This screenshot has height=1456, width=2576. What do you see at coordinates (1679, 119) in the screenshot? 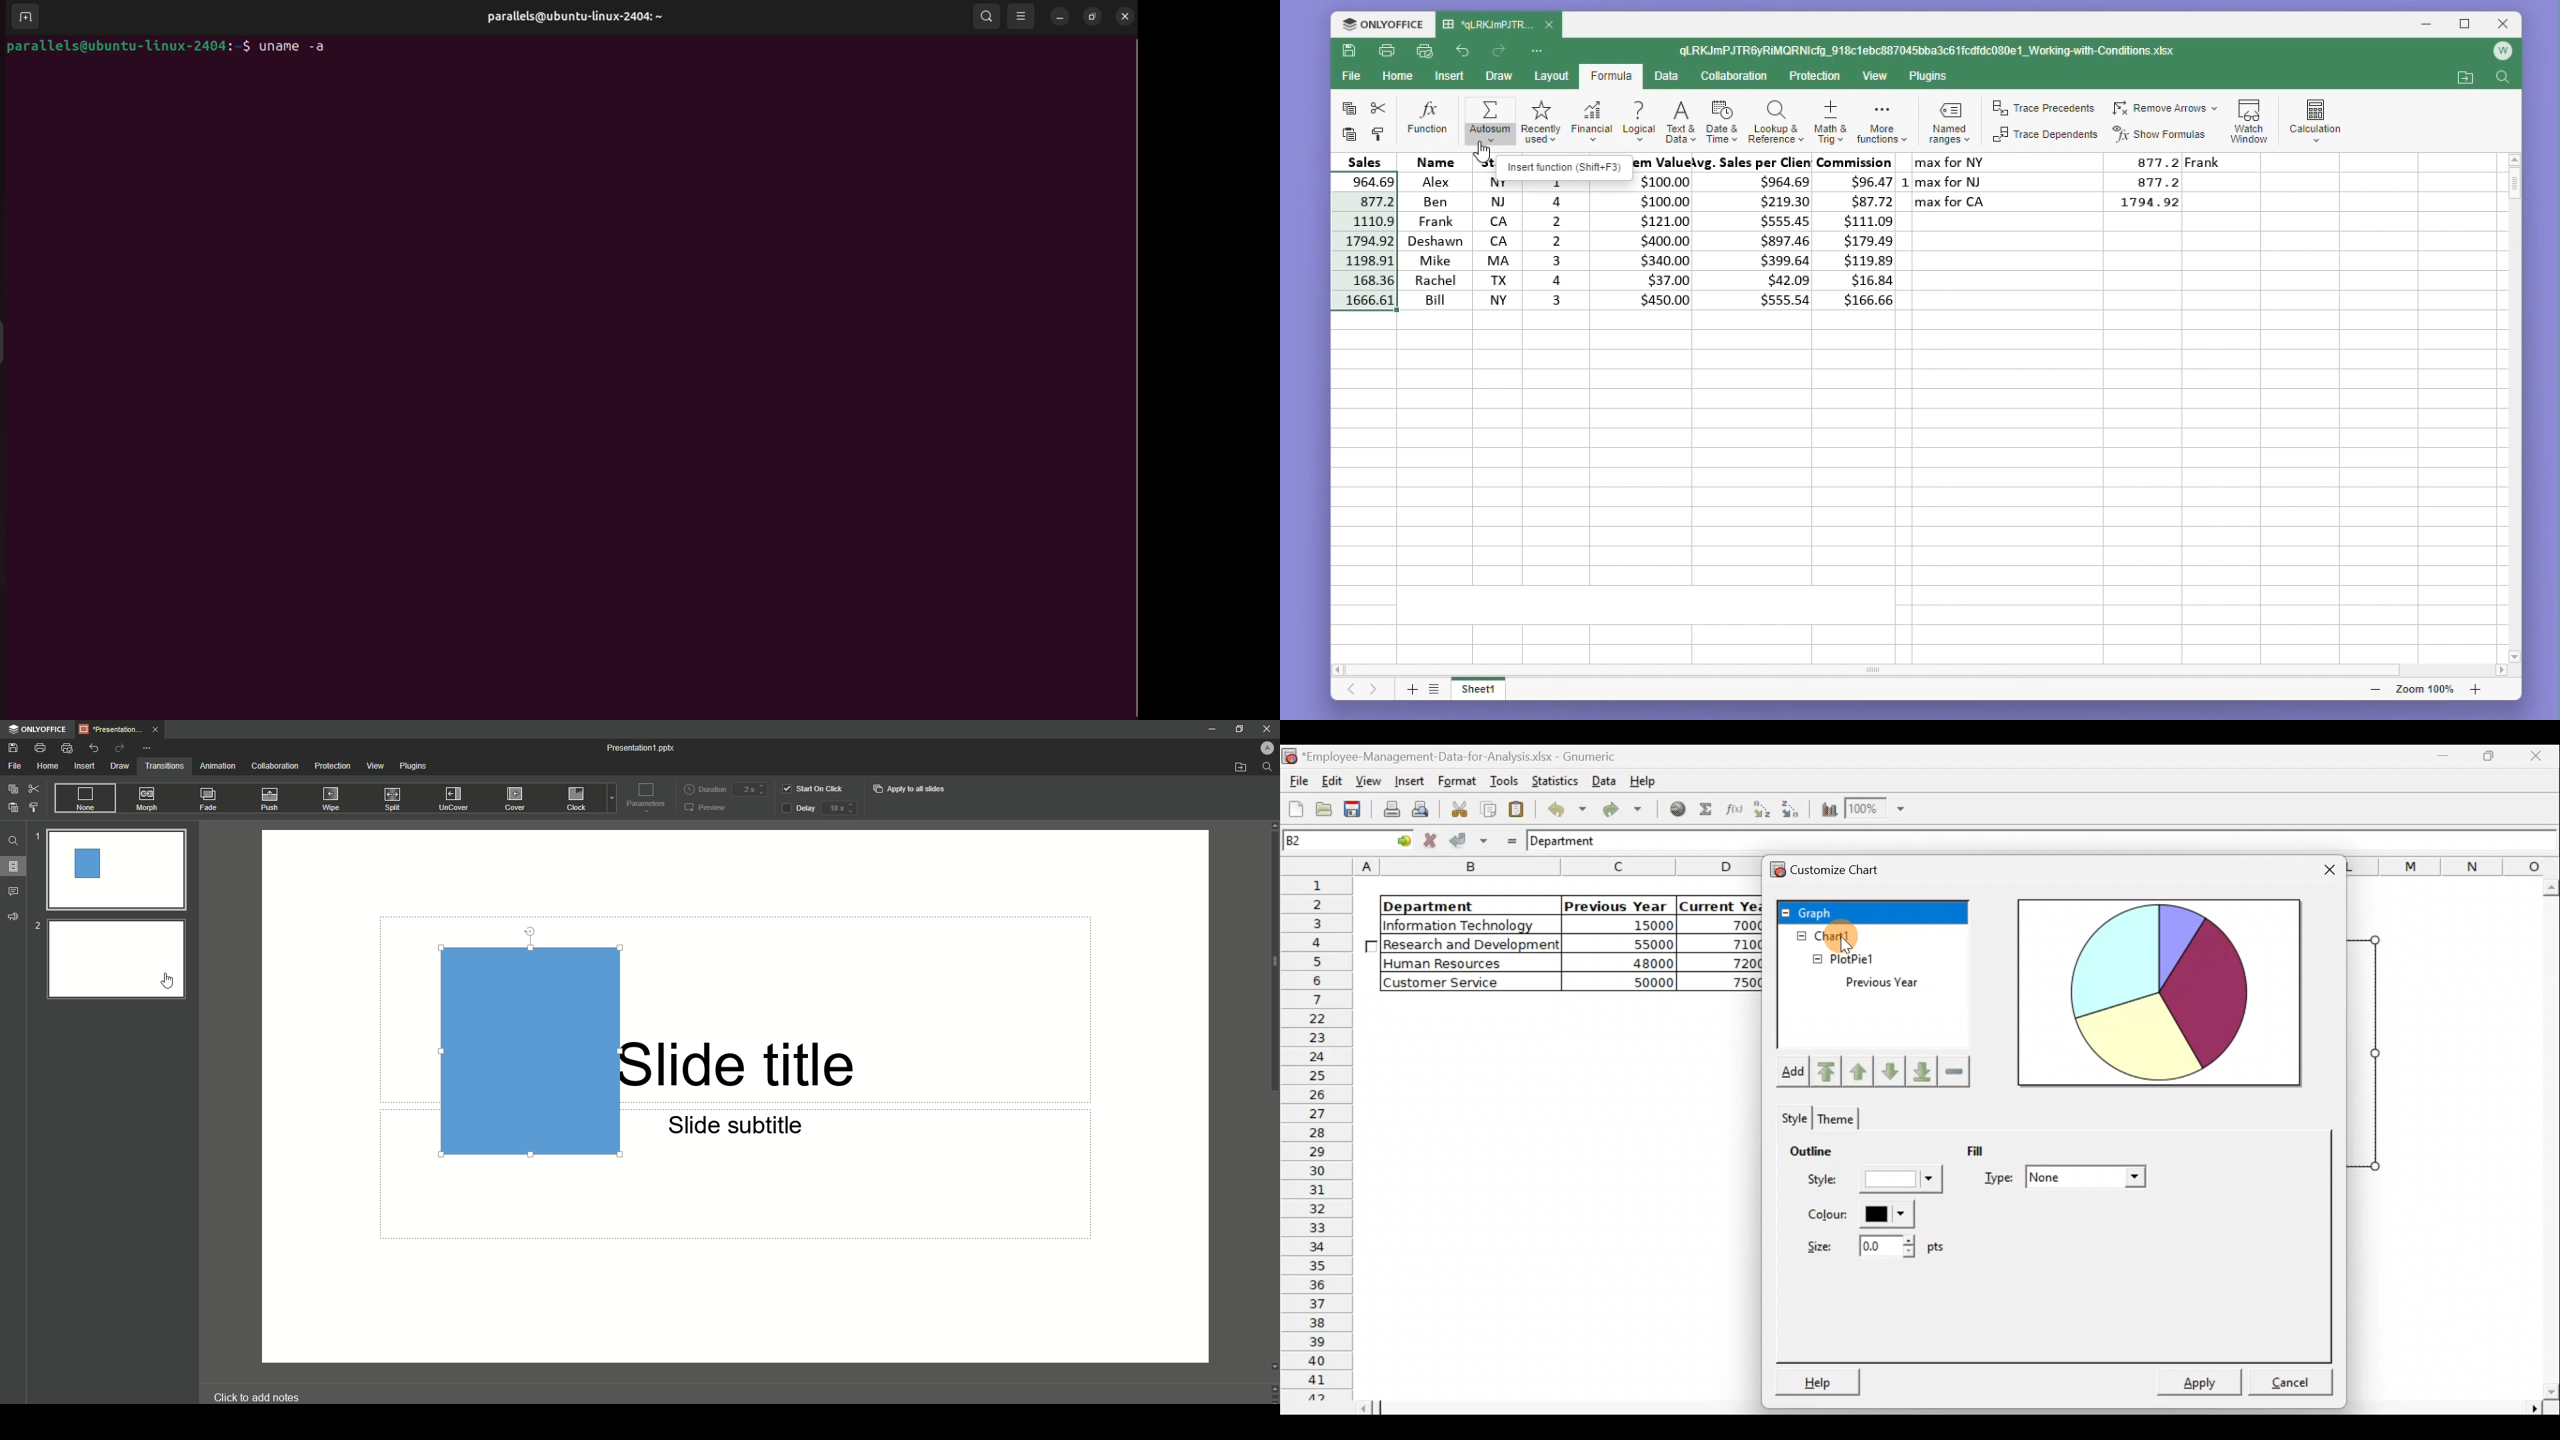
I see `Text and data` at bounding box center [1679, 119].